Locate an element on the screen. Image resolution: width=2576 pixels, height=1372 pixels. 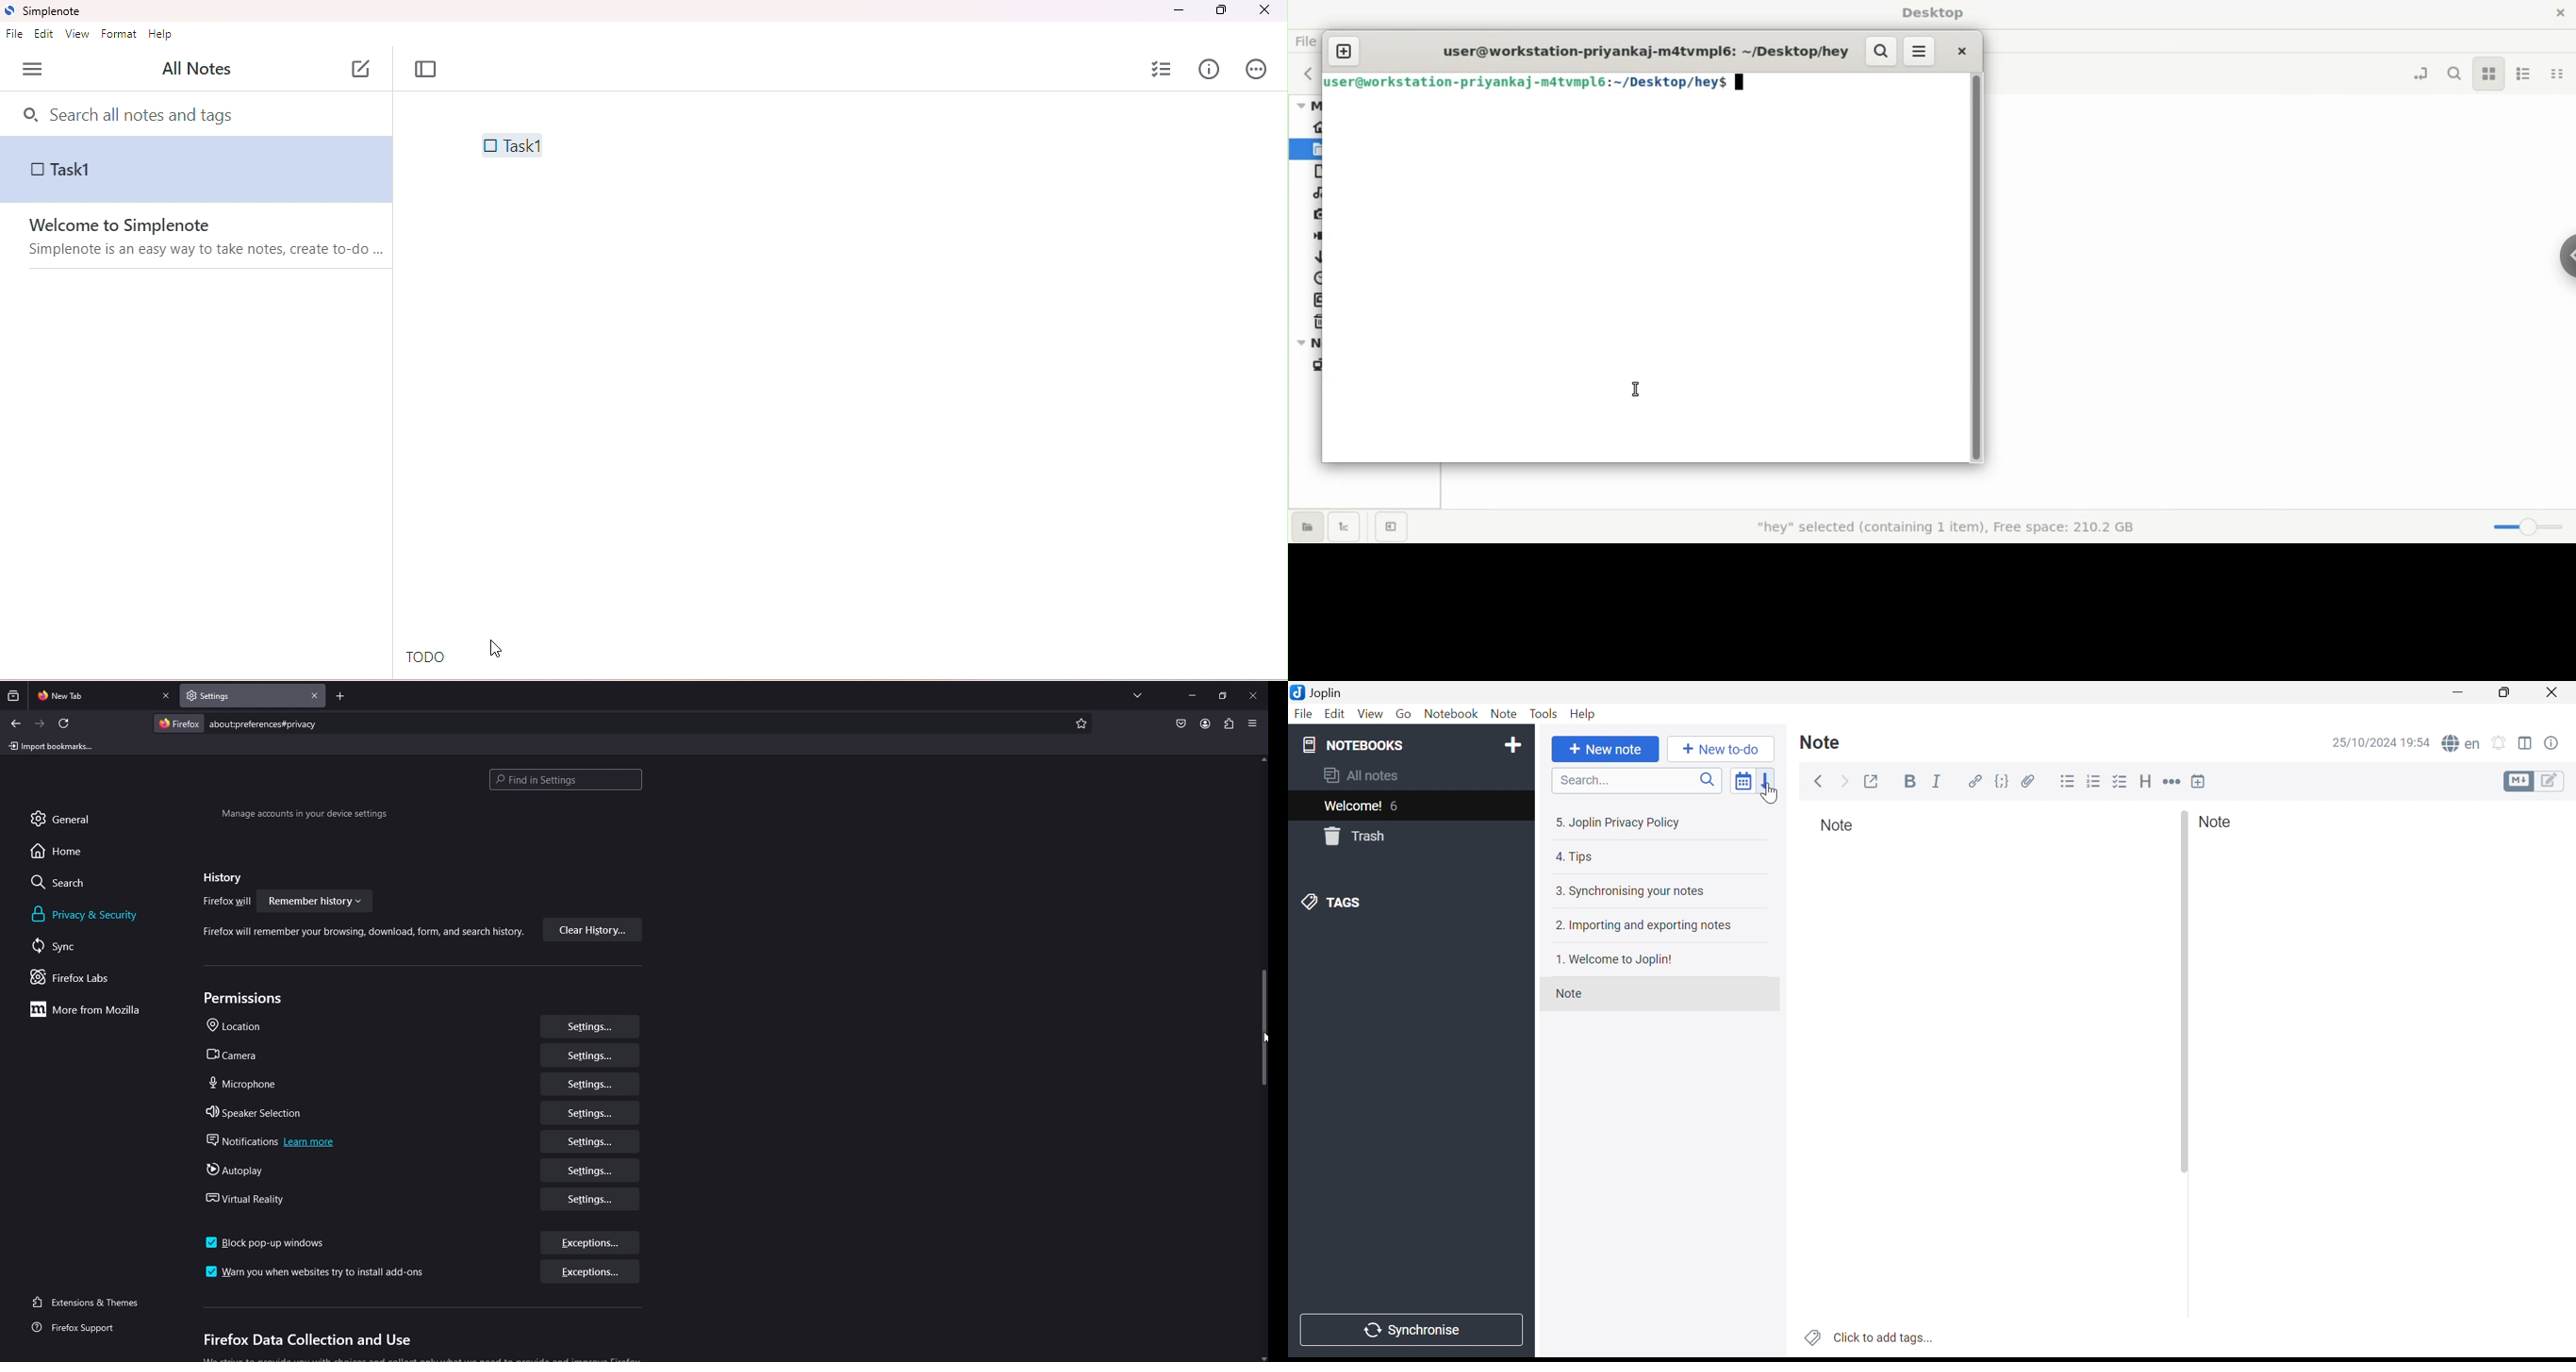
close tab is located at coordinates (167, 696).